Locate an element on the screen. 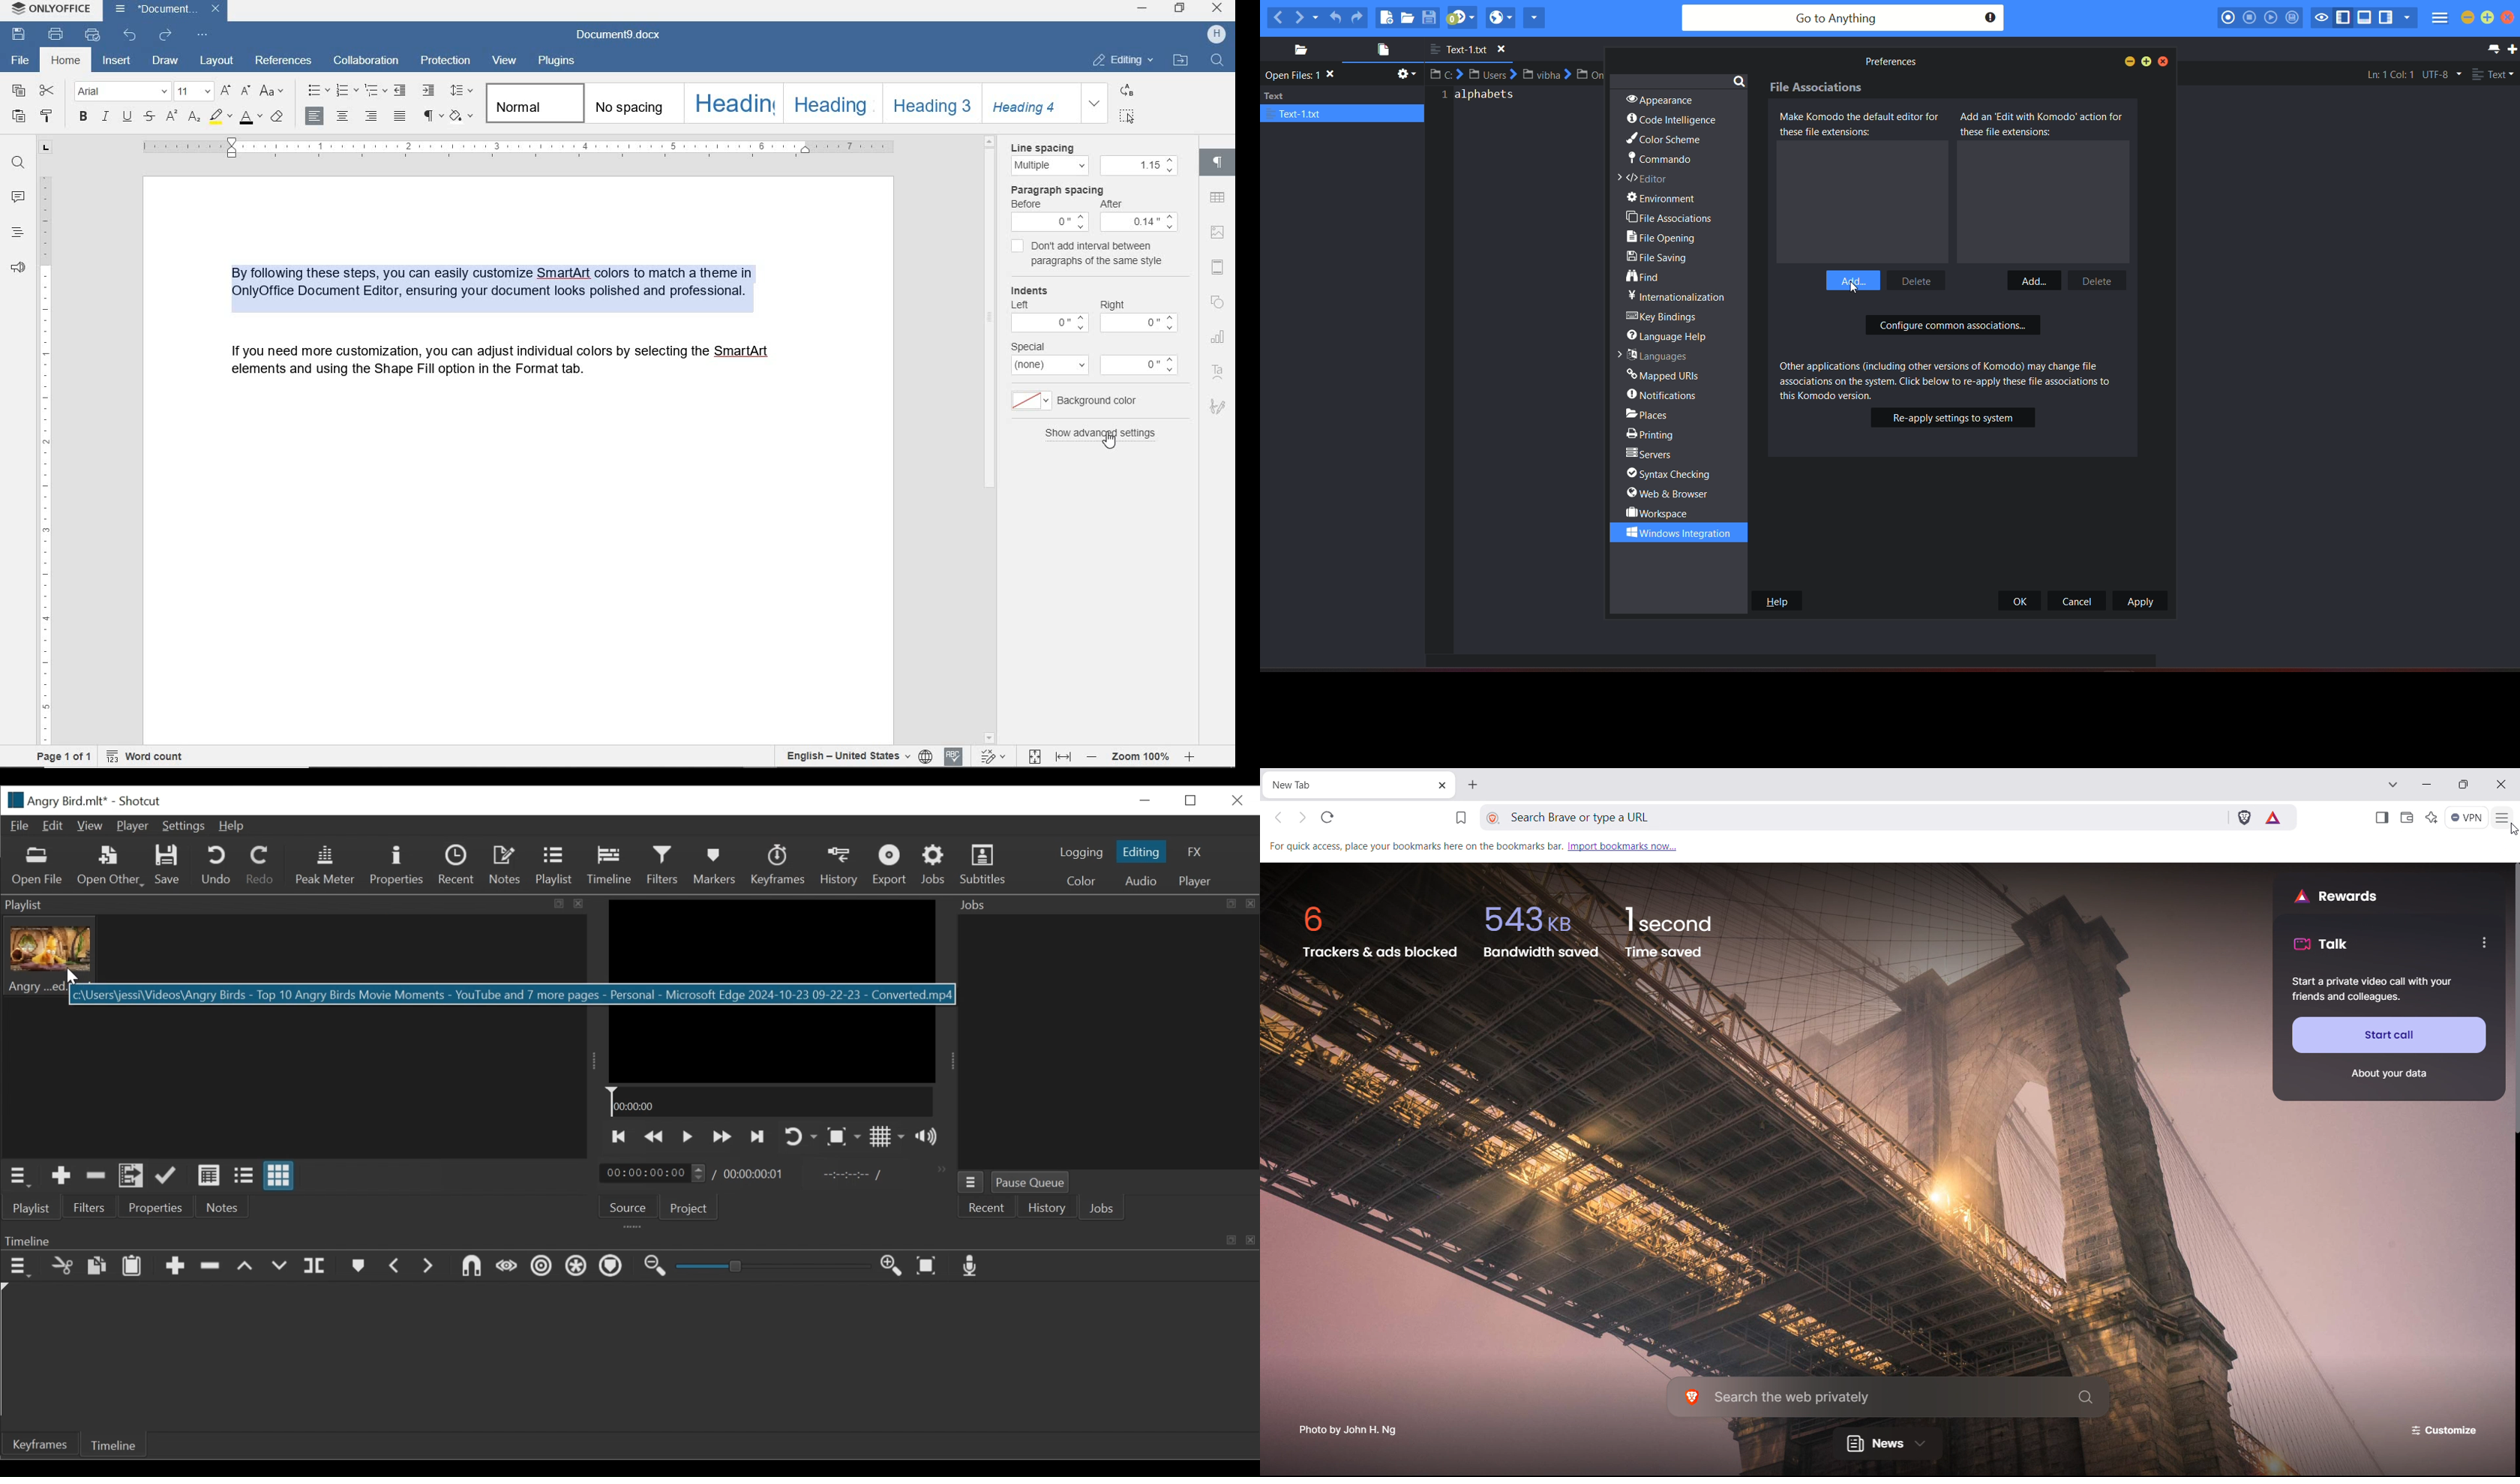 Image resolution: width=2520 pixels, height=1484 pixels. cancel is located at coordinates (2078, 601).